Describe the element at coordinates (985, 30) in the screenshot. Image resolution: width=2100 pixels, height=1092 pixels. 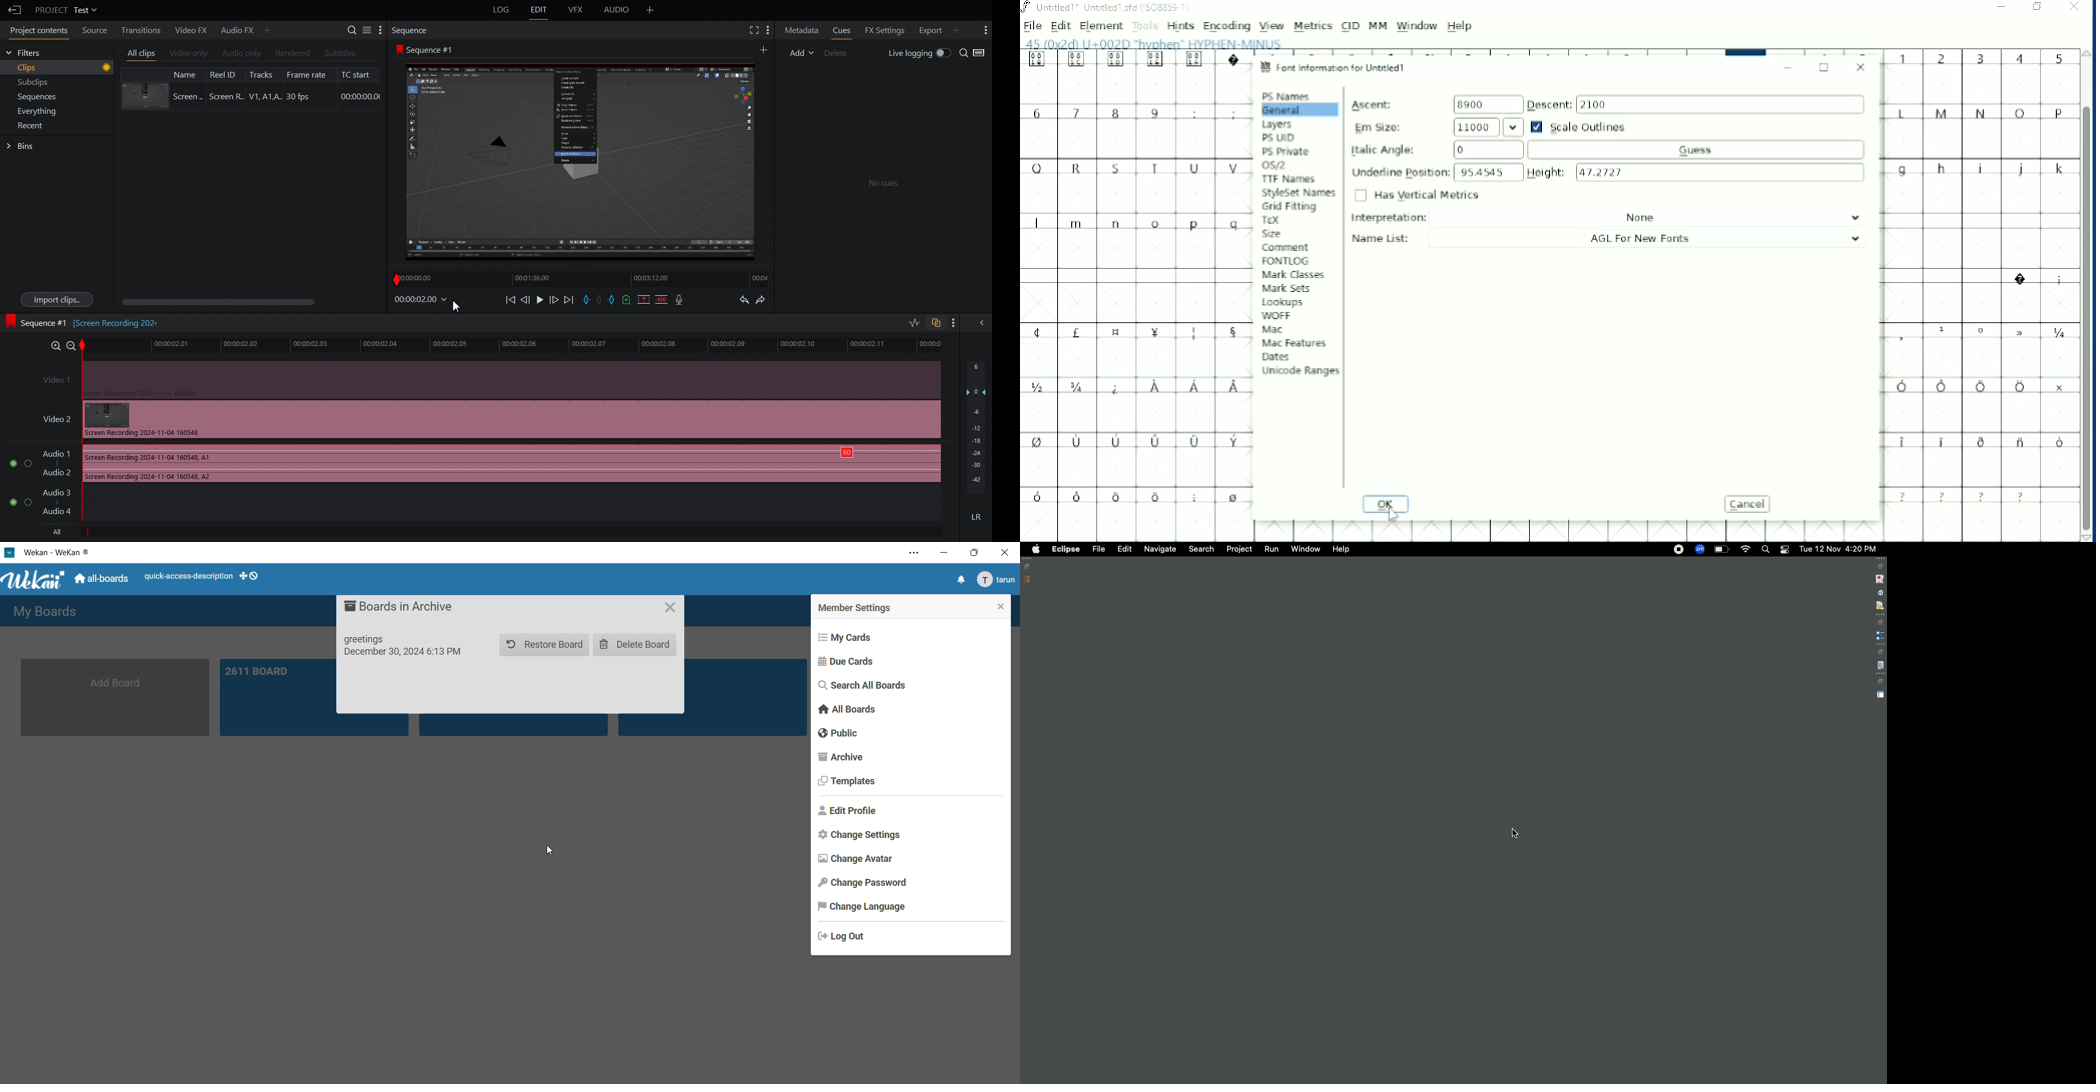
I see `More` at that location.